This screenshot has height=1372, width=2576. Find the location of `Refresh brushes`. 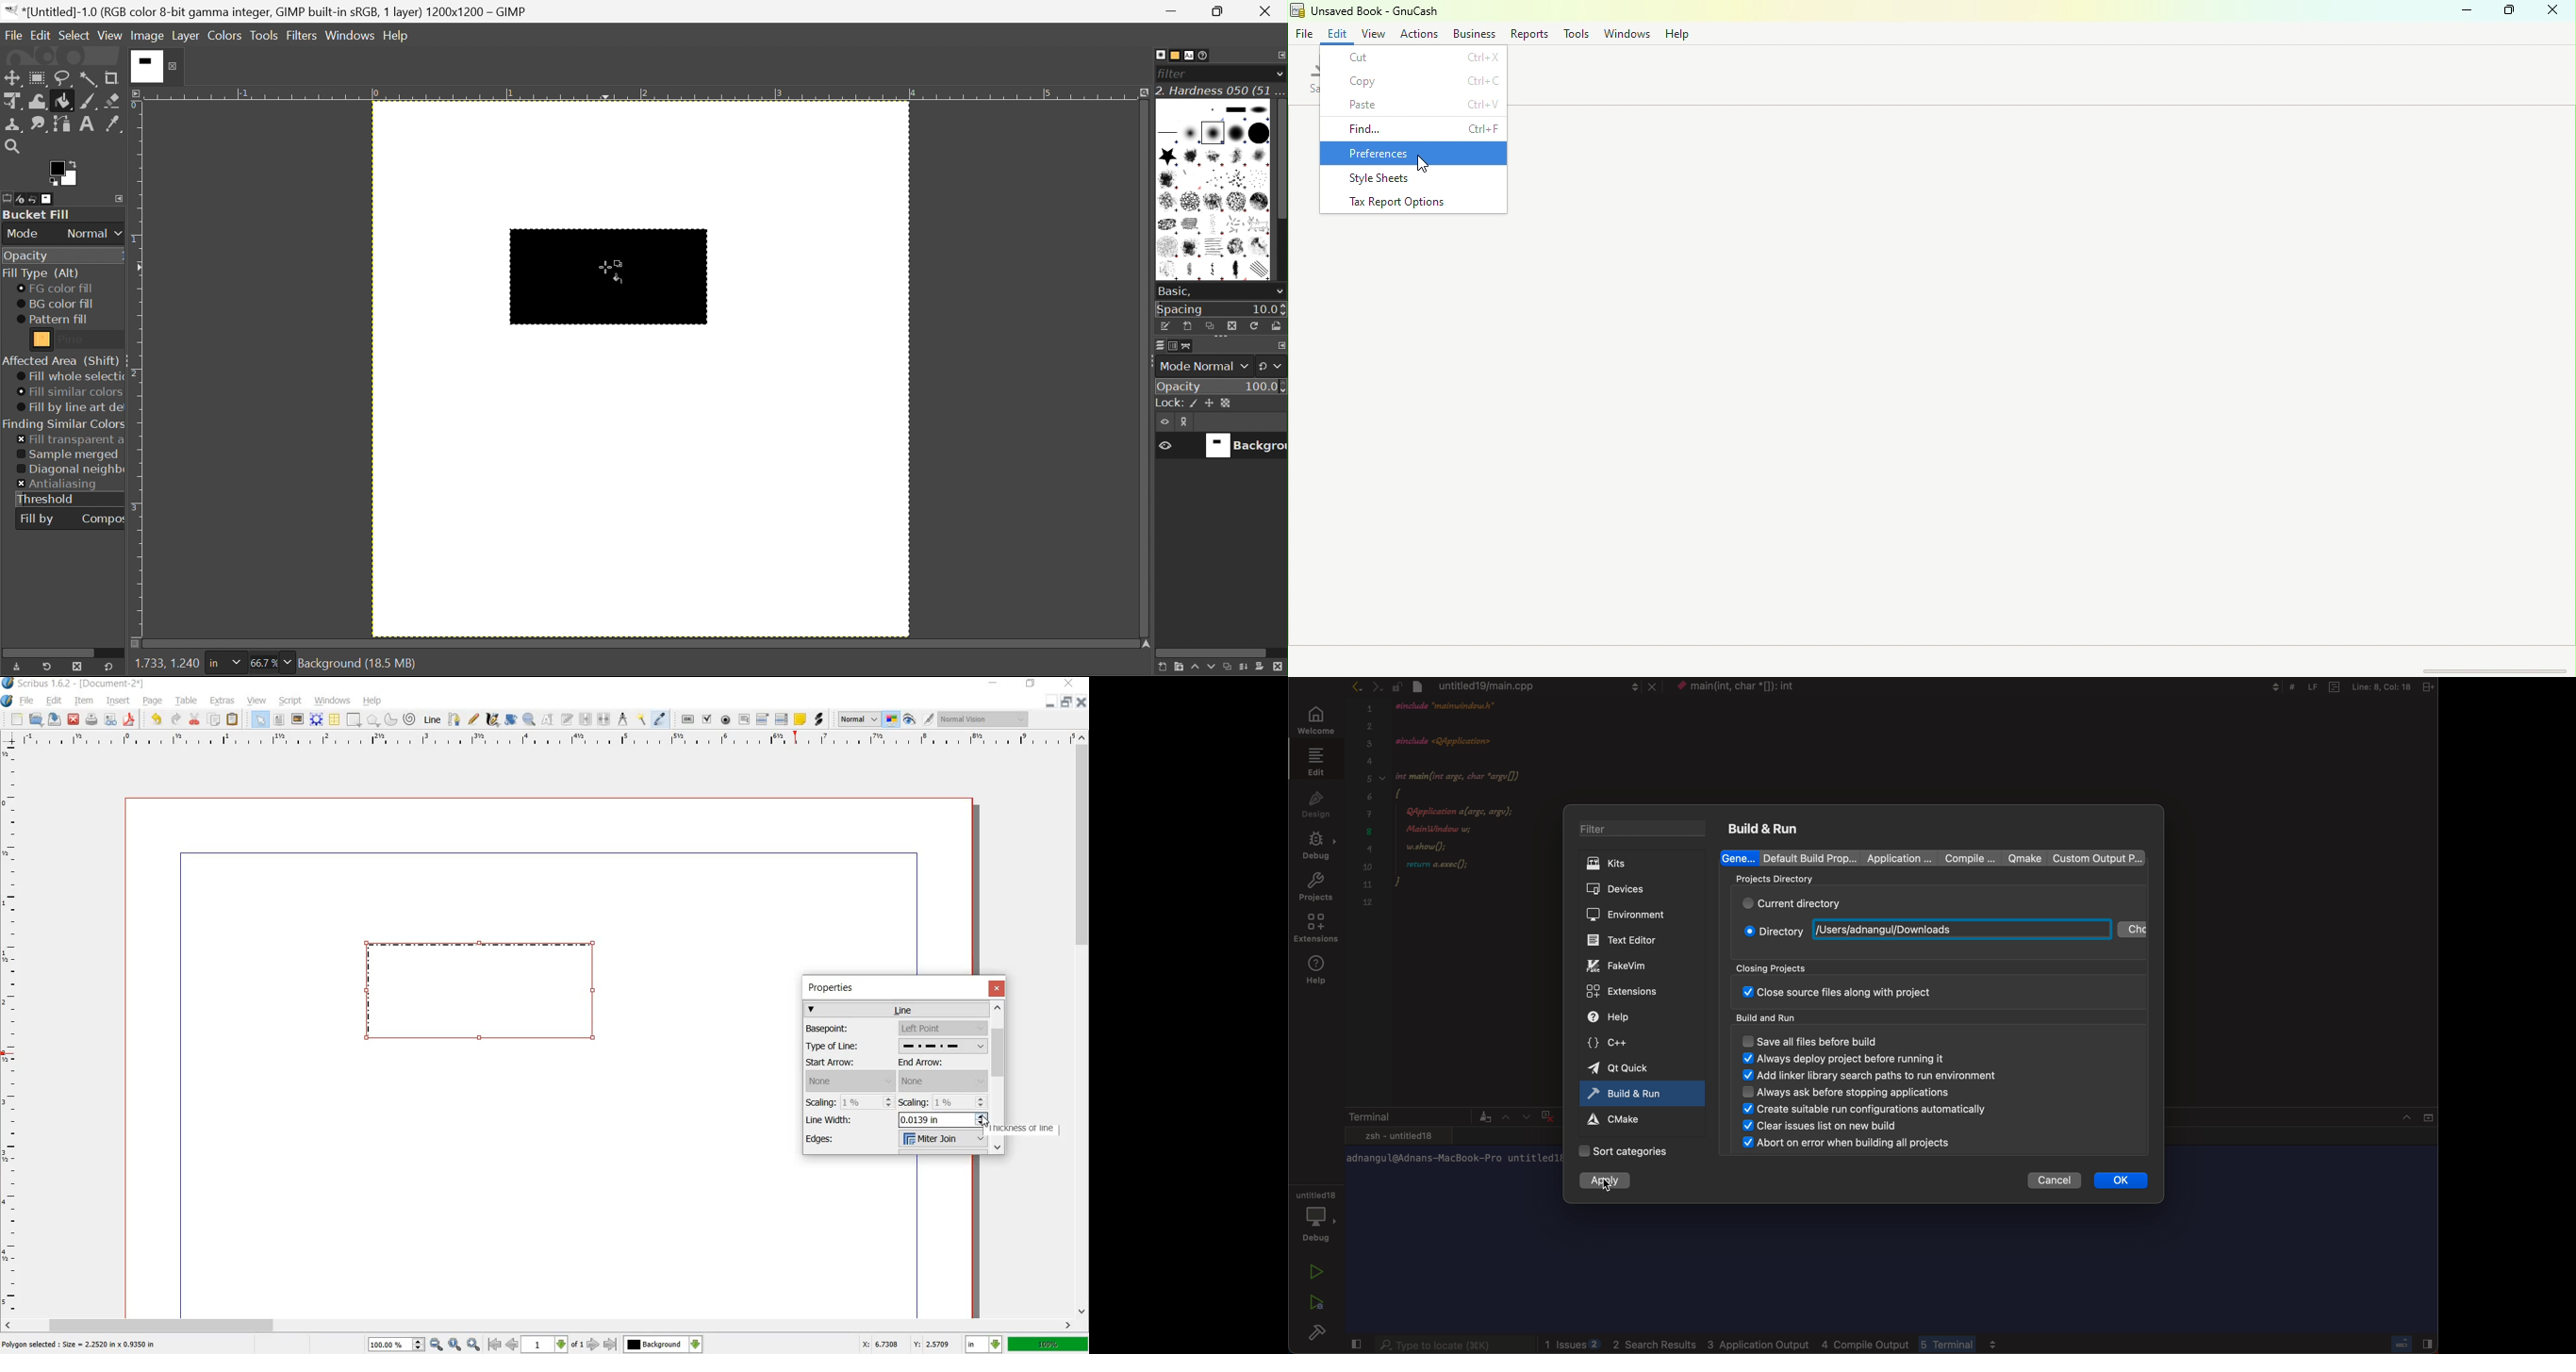

Refresh brushes is located at coordinates (1256, 326).